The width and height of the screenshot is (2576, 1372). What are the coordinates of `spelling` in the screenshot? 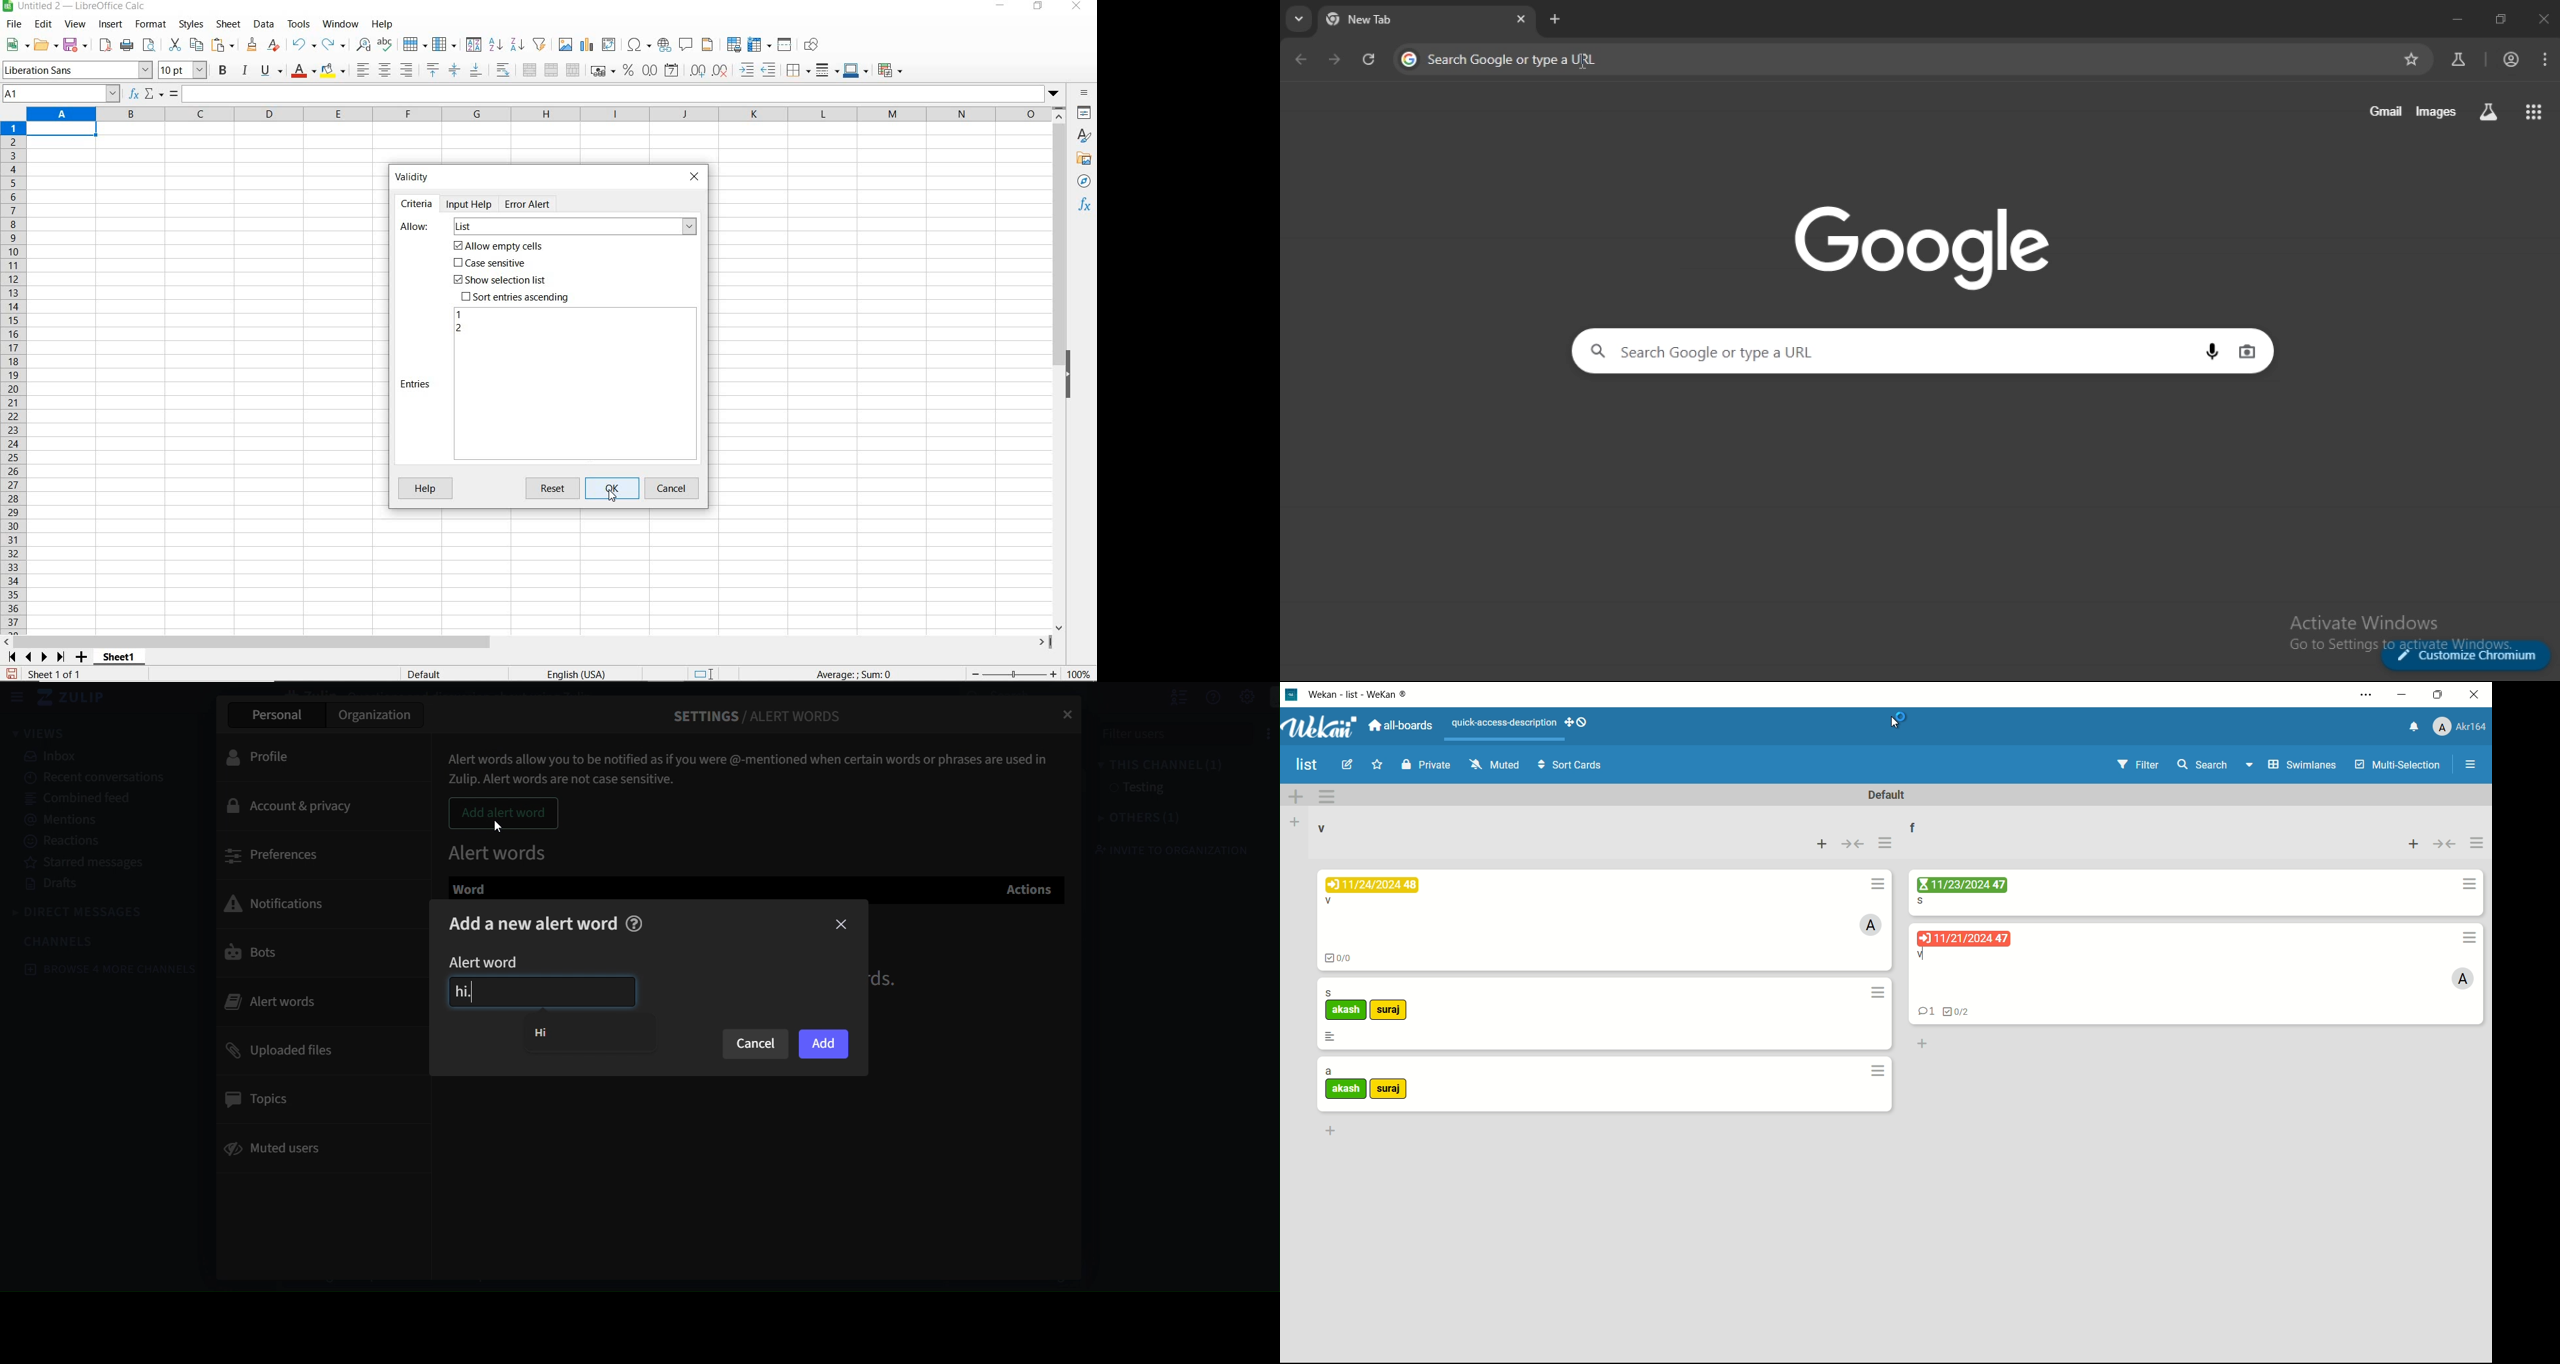 It's located at (387, 45).